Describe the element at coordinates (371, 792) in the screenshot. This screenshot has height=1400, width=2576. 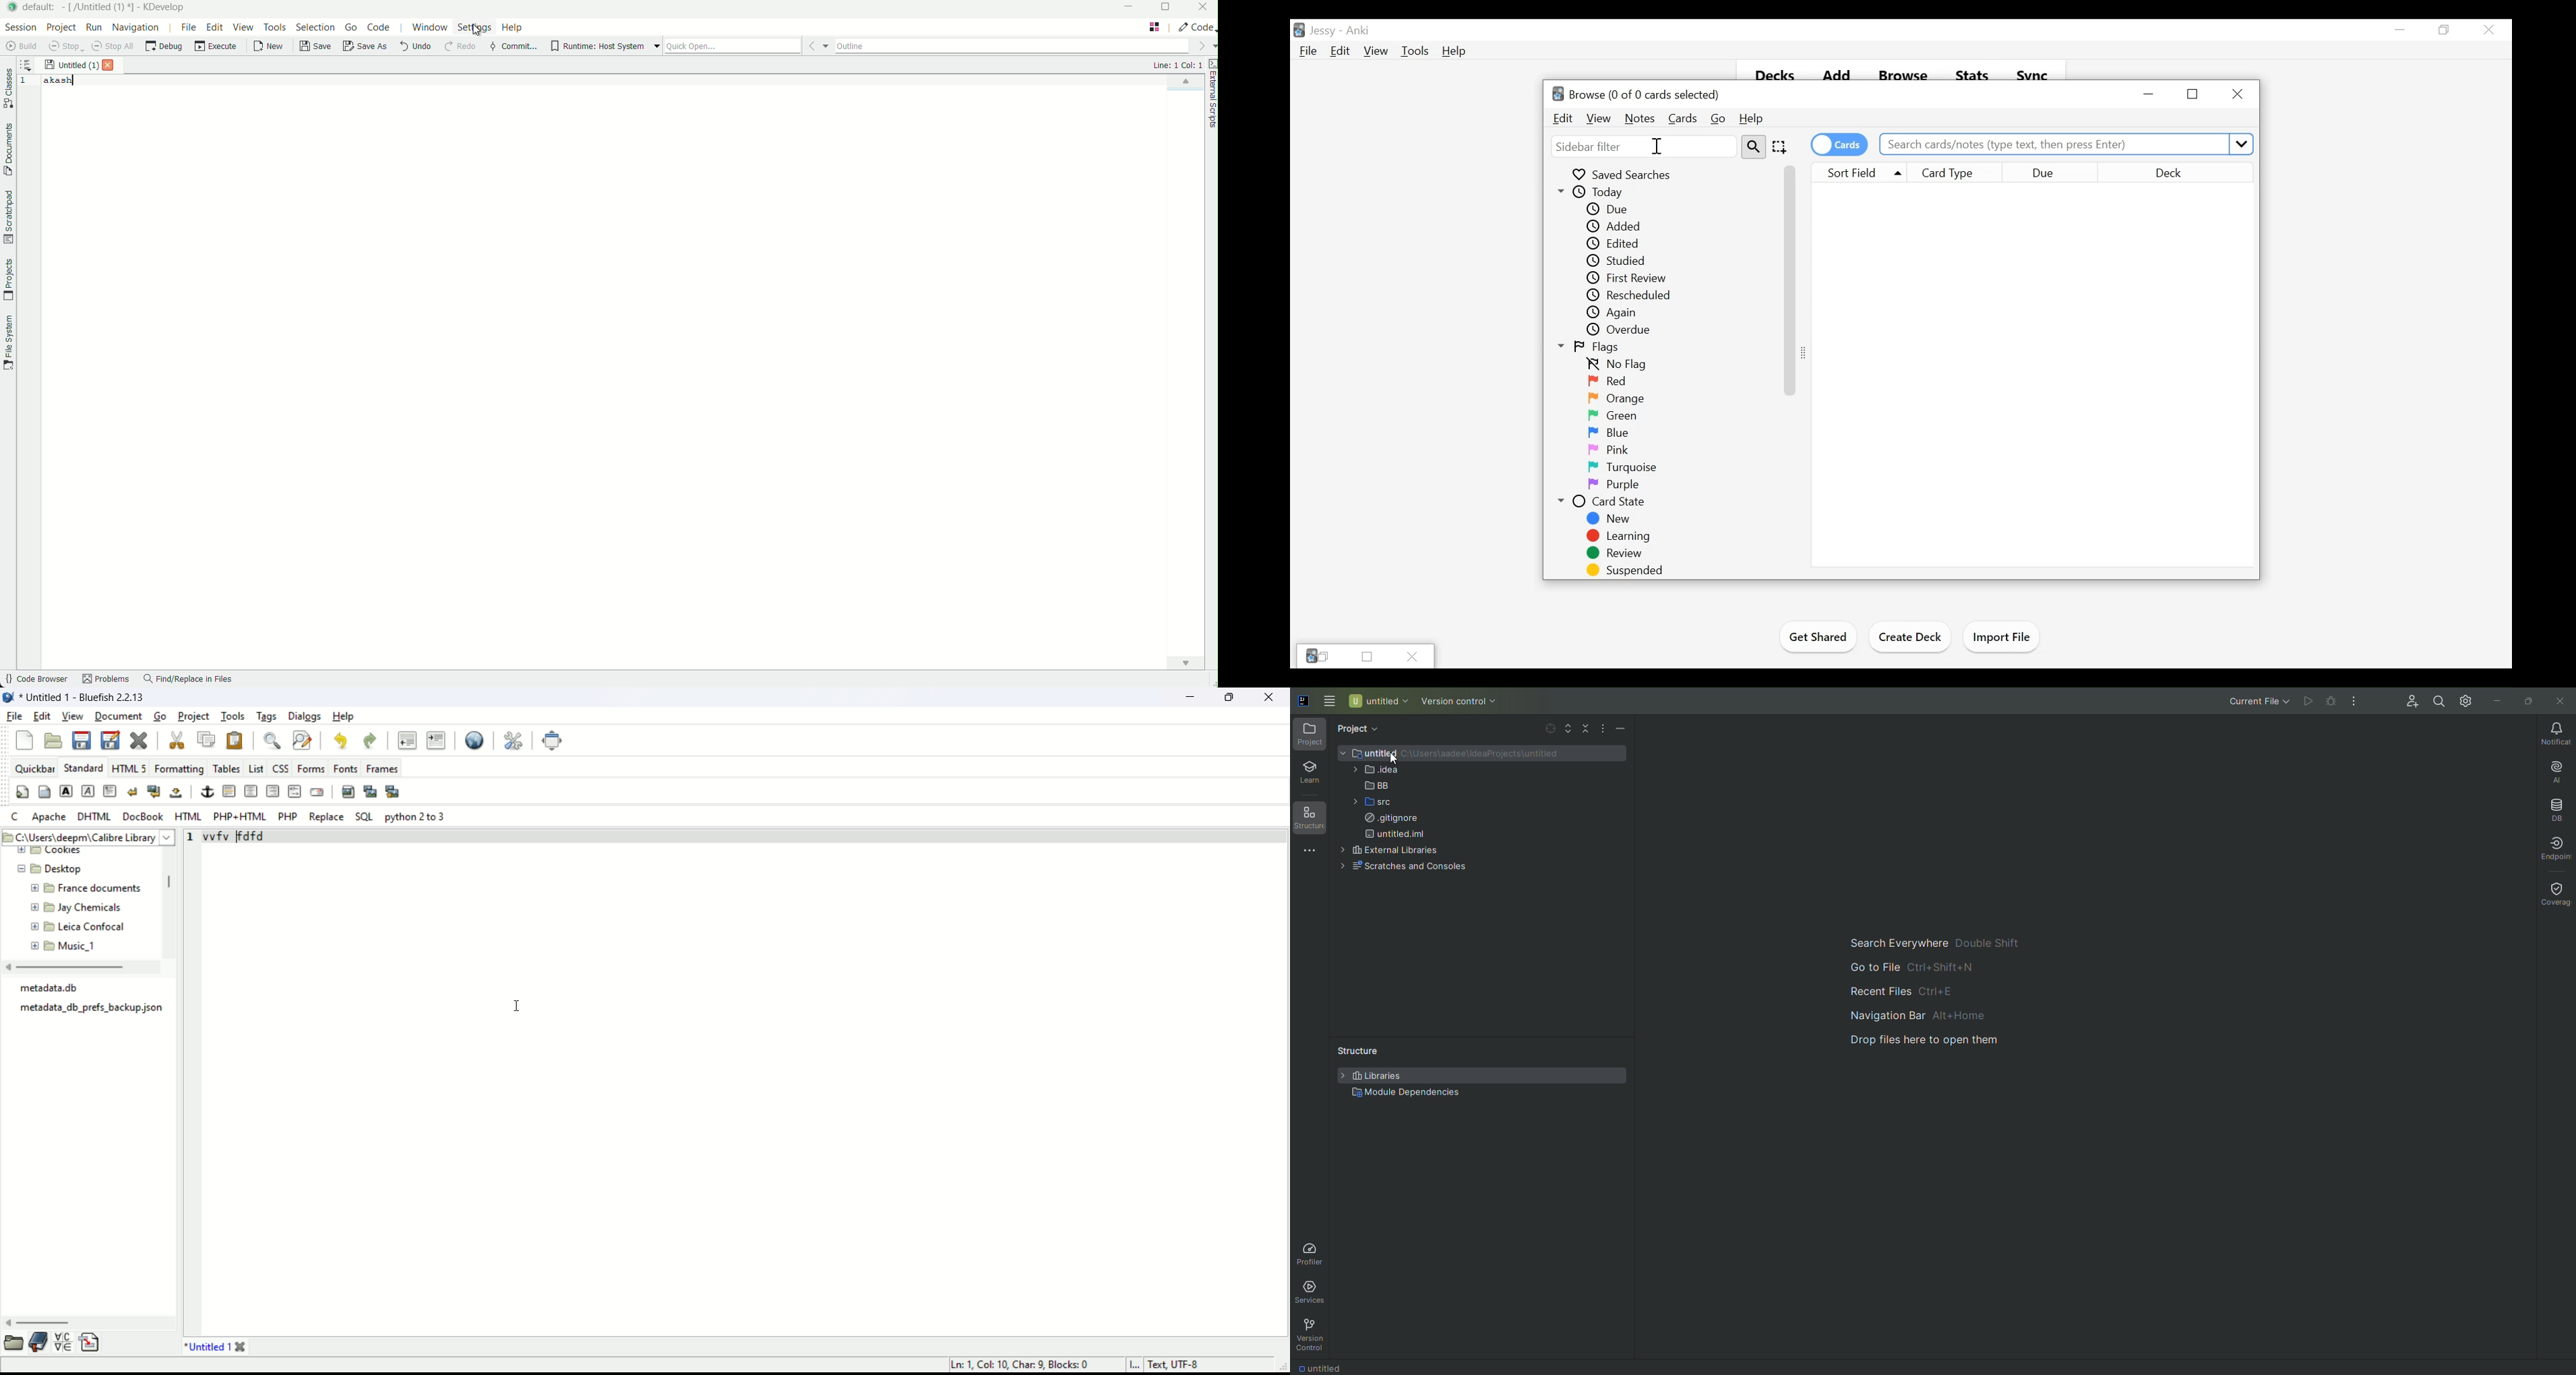
I see `insert thumbnail` at that location.